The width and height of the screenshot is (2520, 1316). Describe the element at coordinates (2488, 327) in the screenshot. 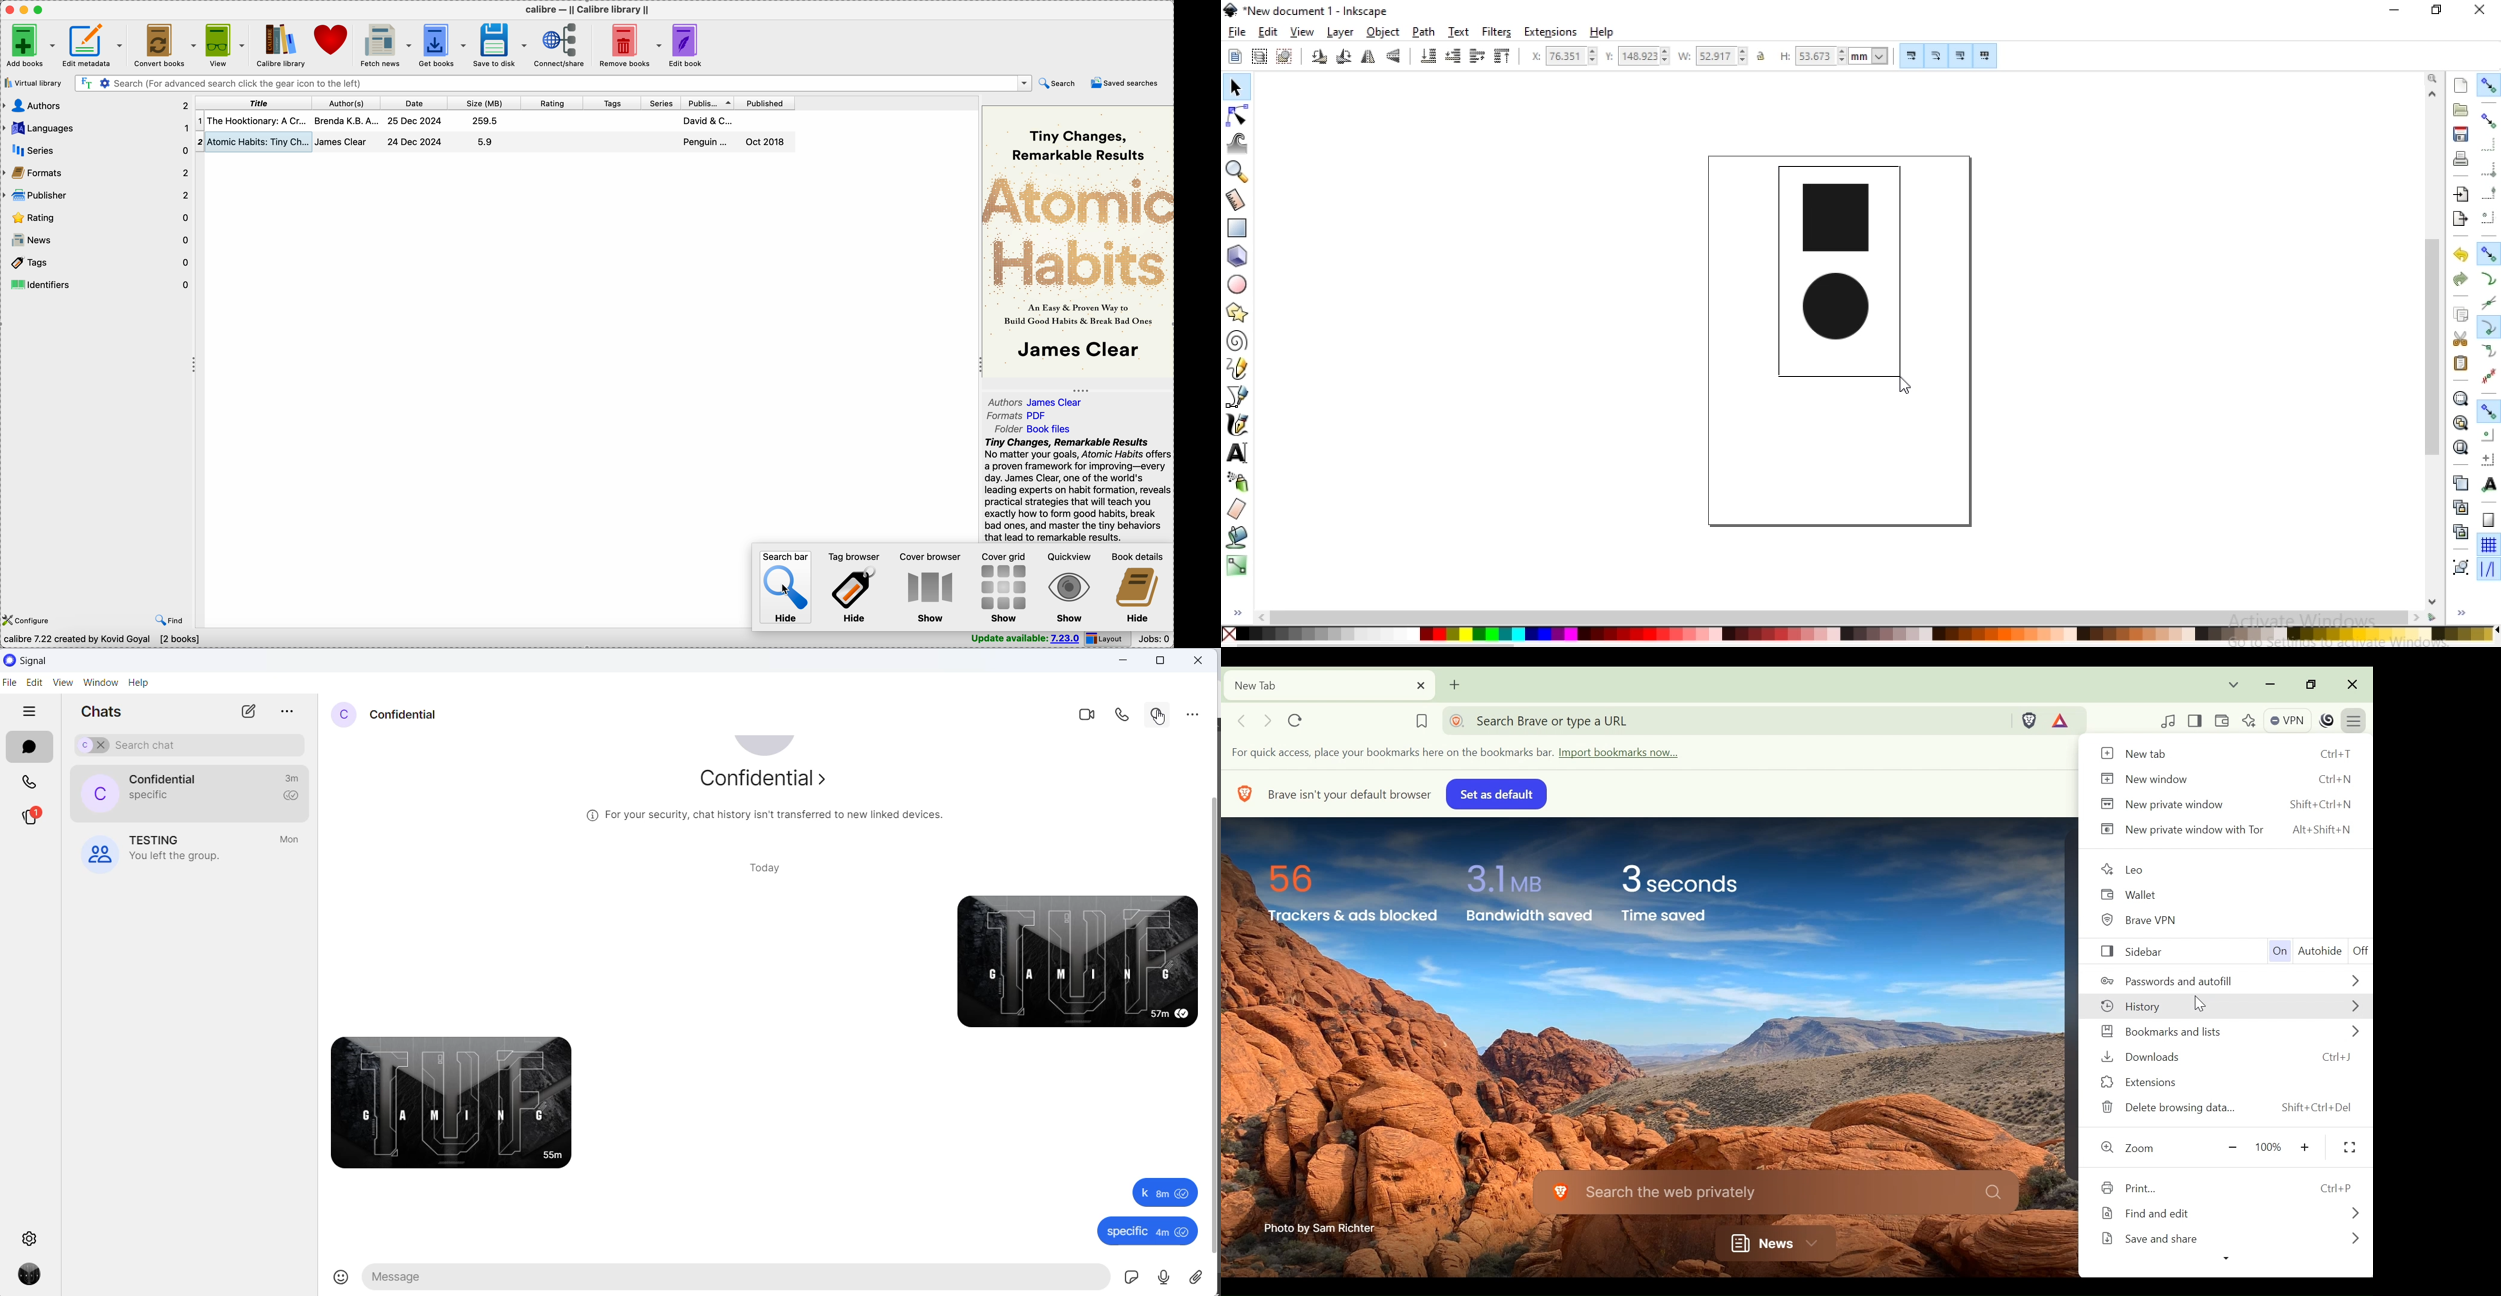

I see `snap cusp nodes` at that location.